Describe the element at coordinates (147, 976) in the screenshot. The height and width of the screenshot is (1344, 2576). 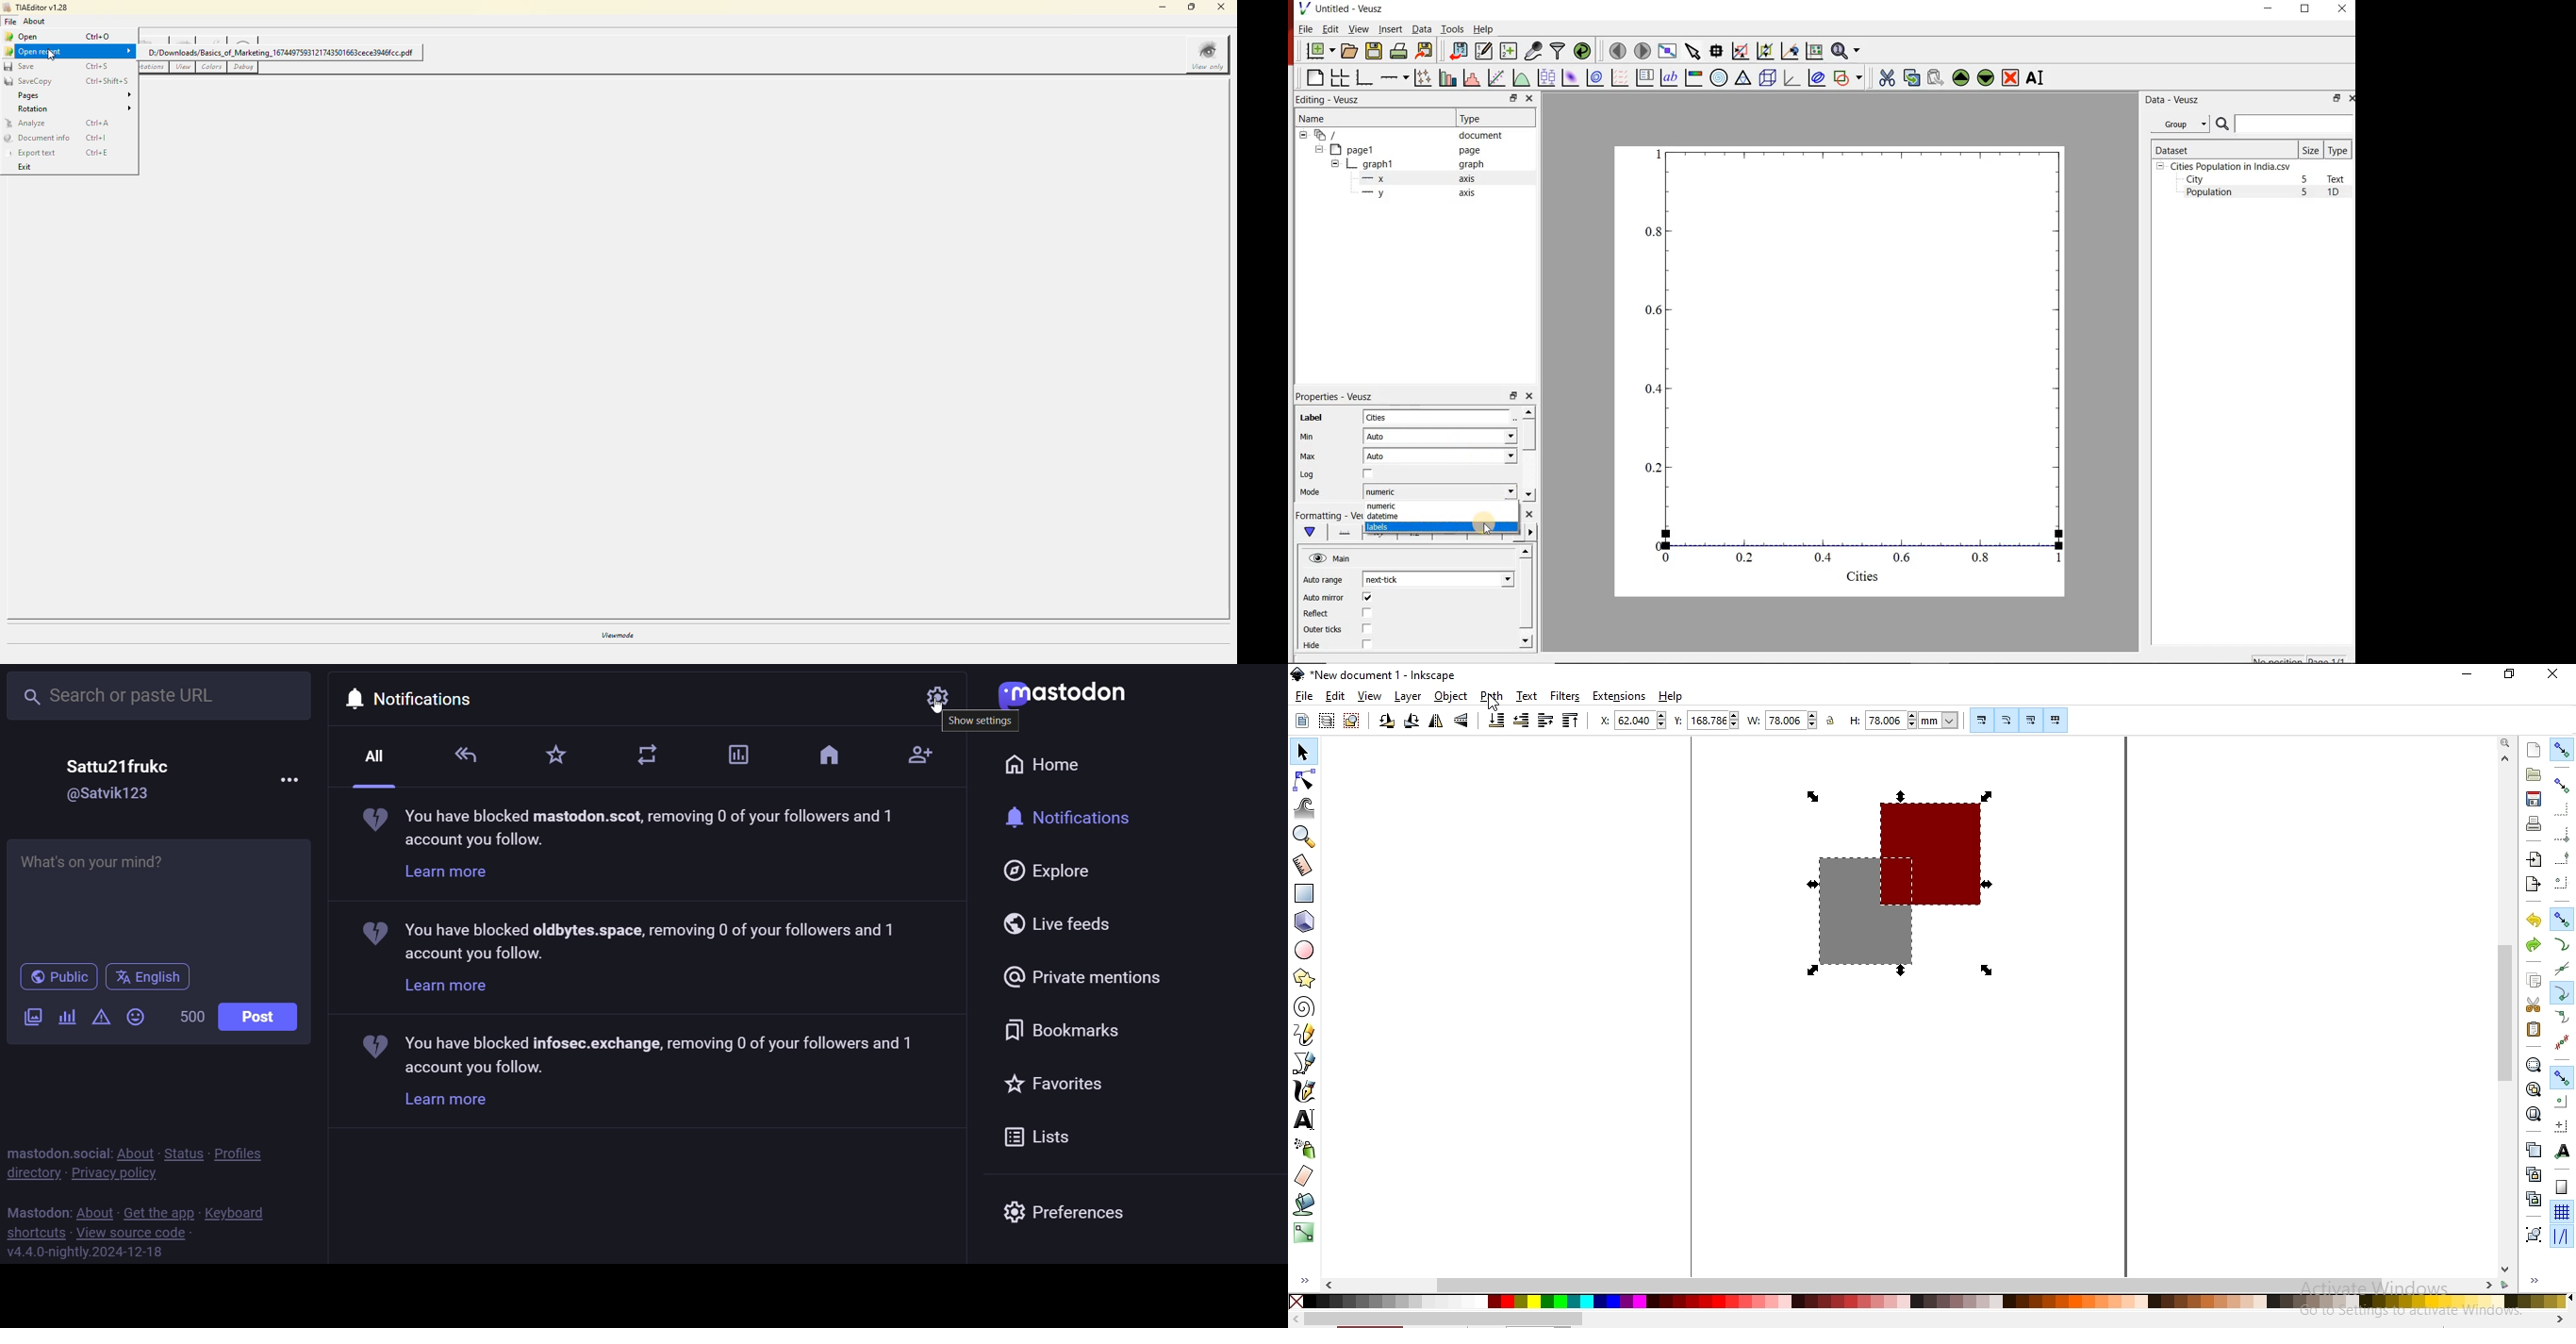
I see `english` at that location.